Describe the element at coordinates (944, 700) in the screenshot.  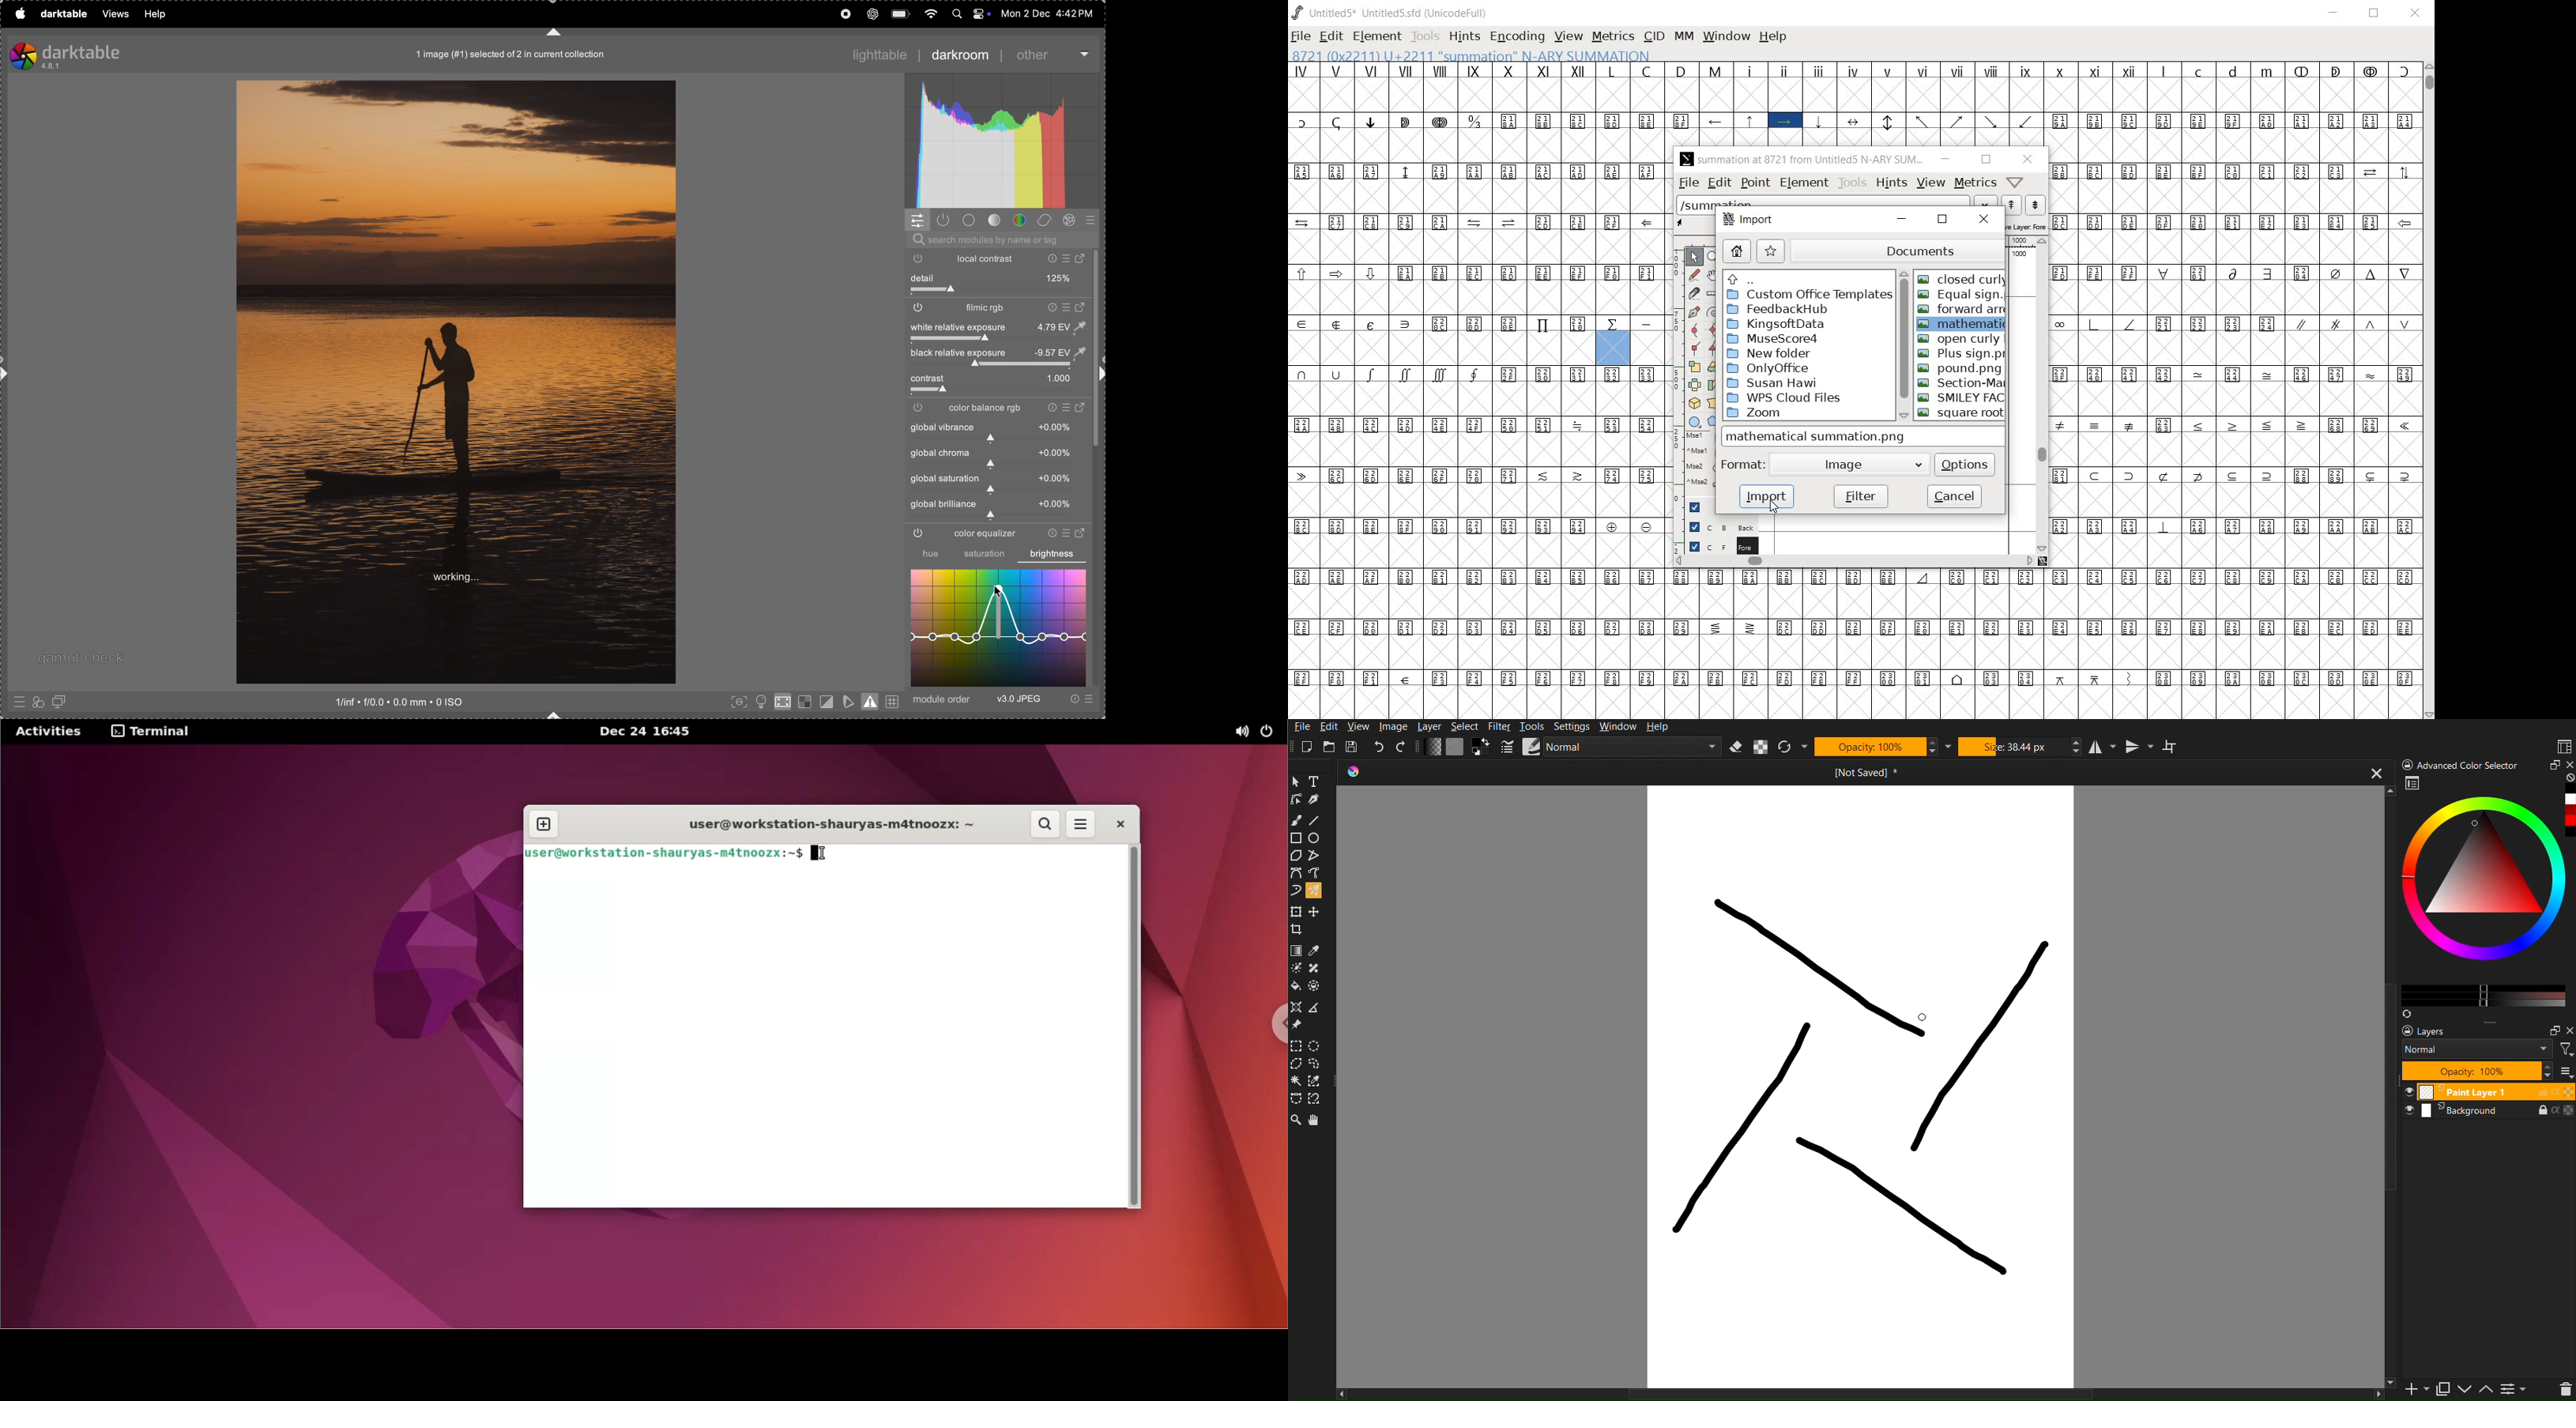
I see `module order` at that location.